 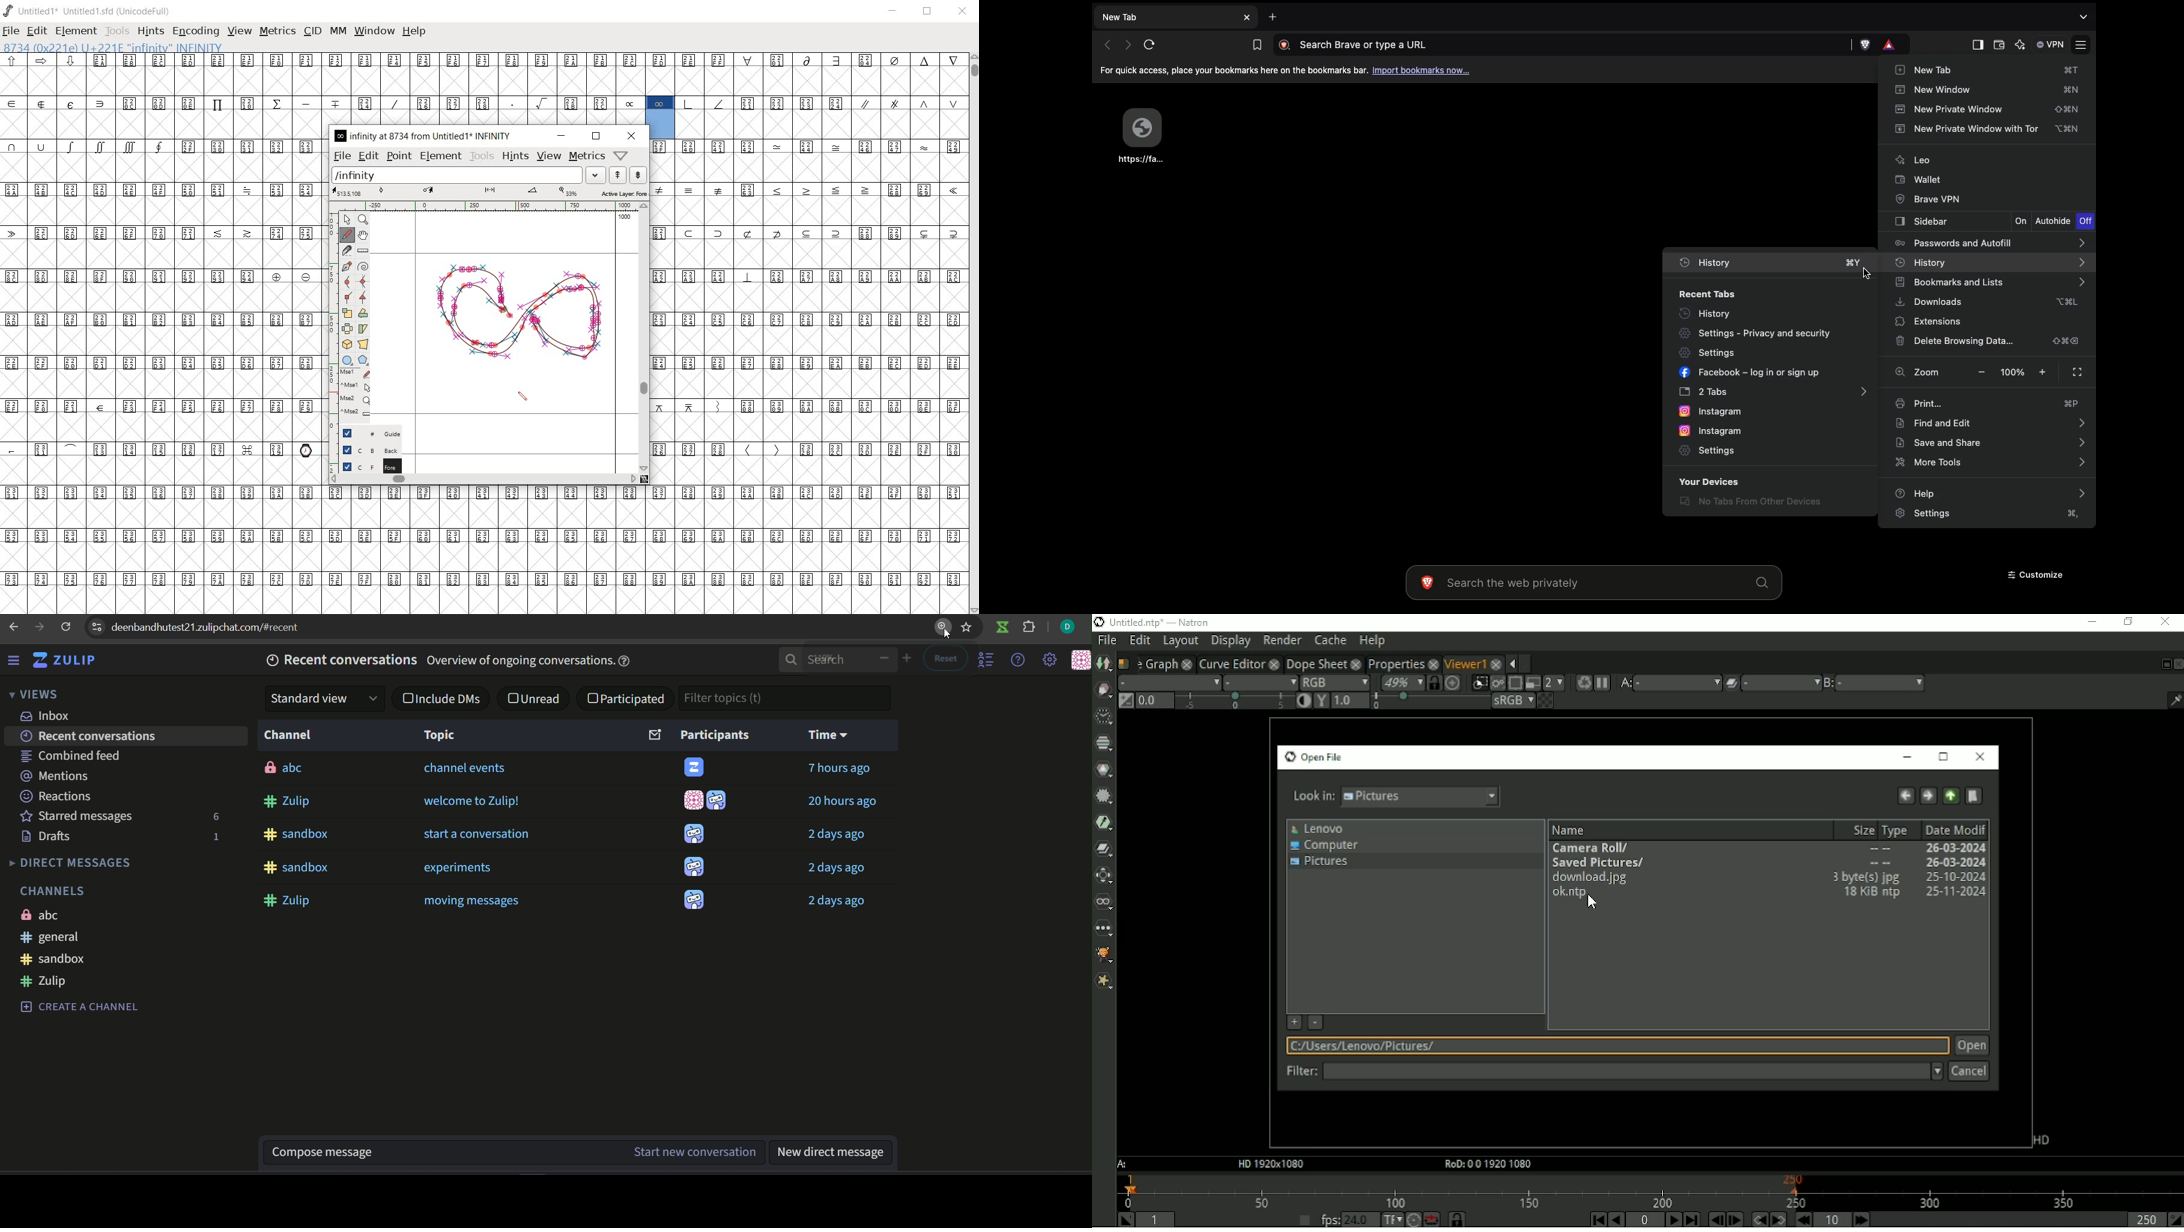 What do you see at coordinates (49, 837) in the screenshot?
I see `drafts` at bounding box center [49, 837].